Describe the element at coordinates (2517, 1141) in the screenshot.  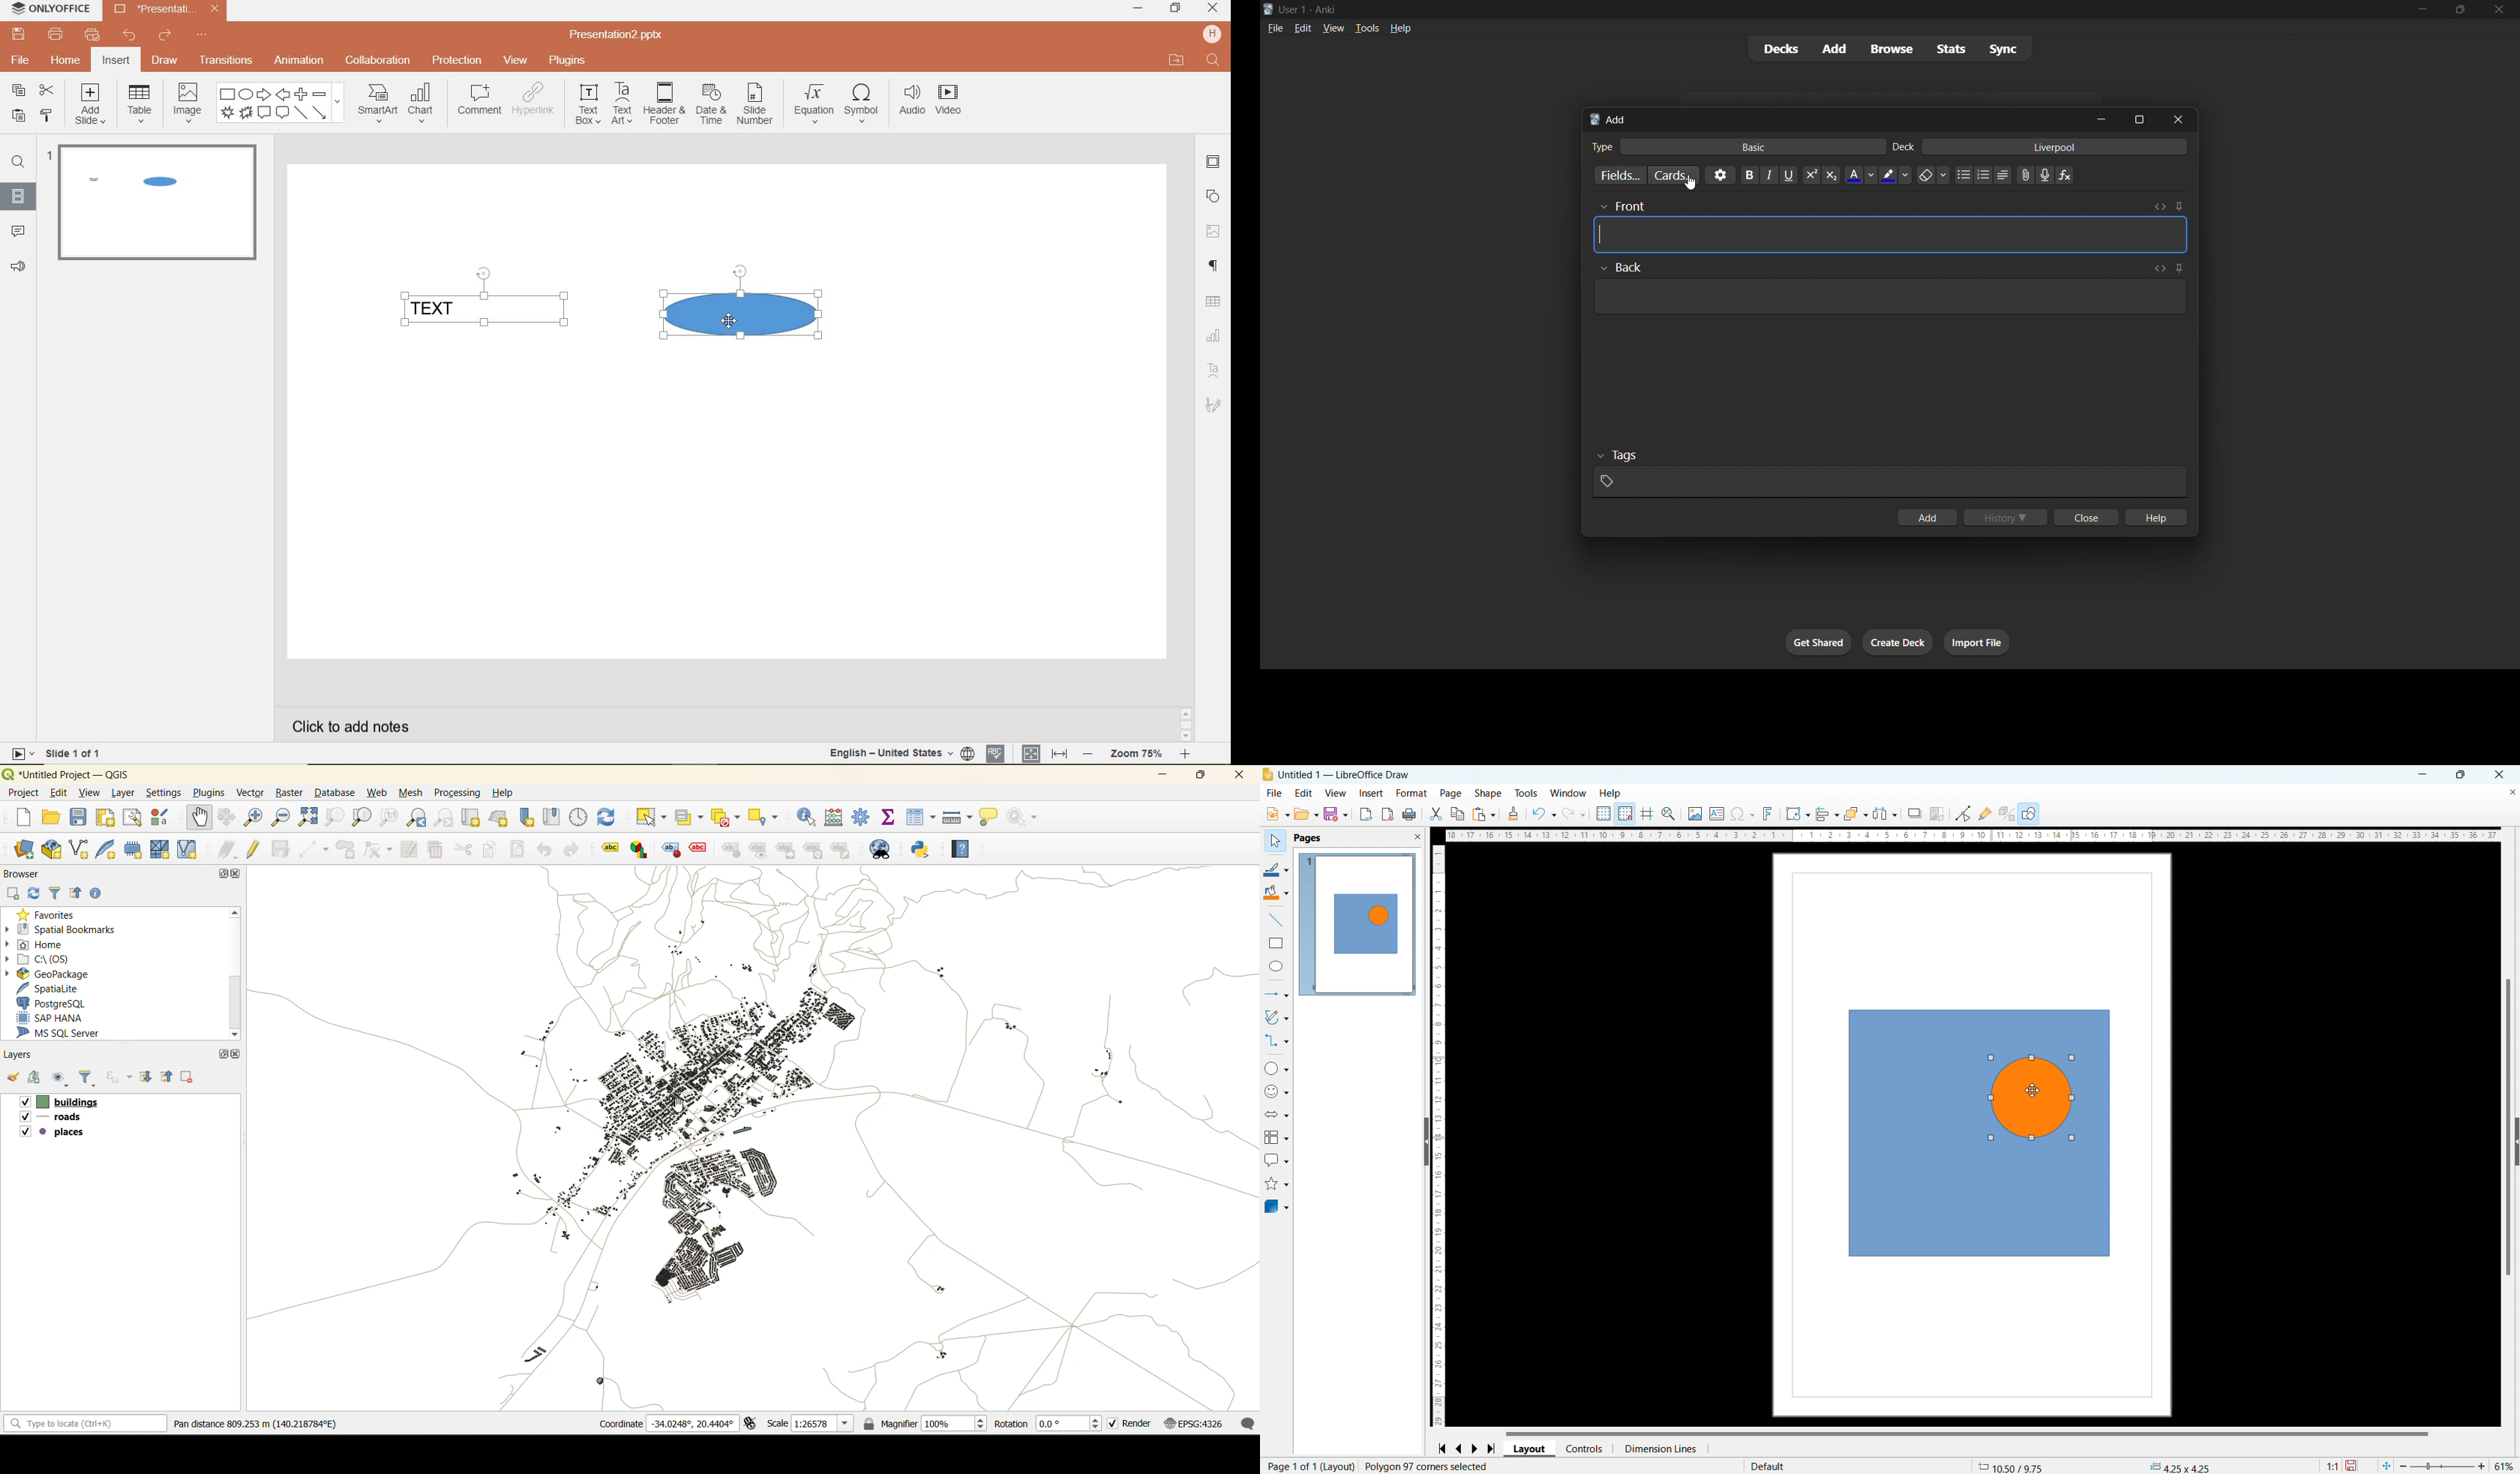
I see `expand pane` at that location.